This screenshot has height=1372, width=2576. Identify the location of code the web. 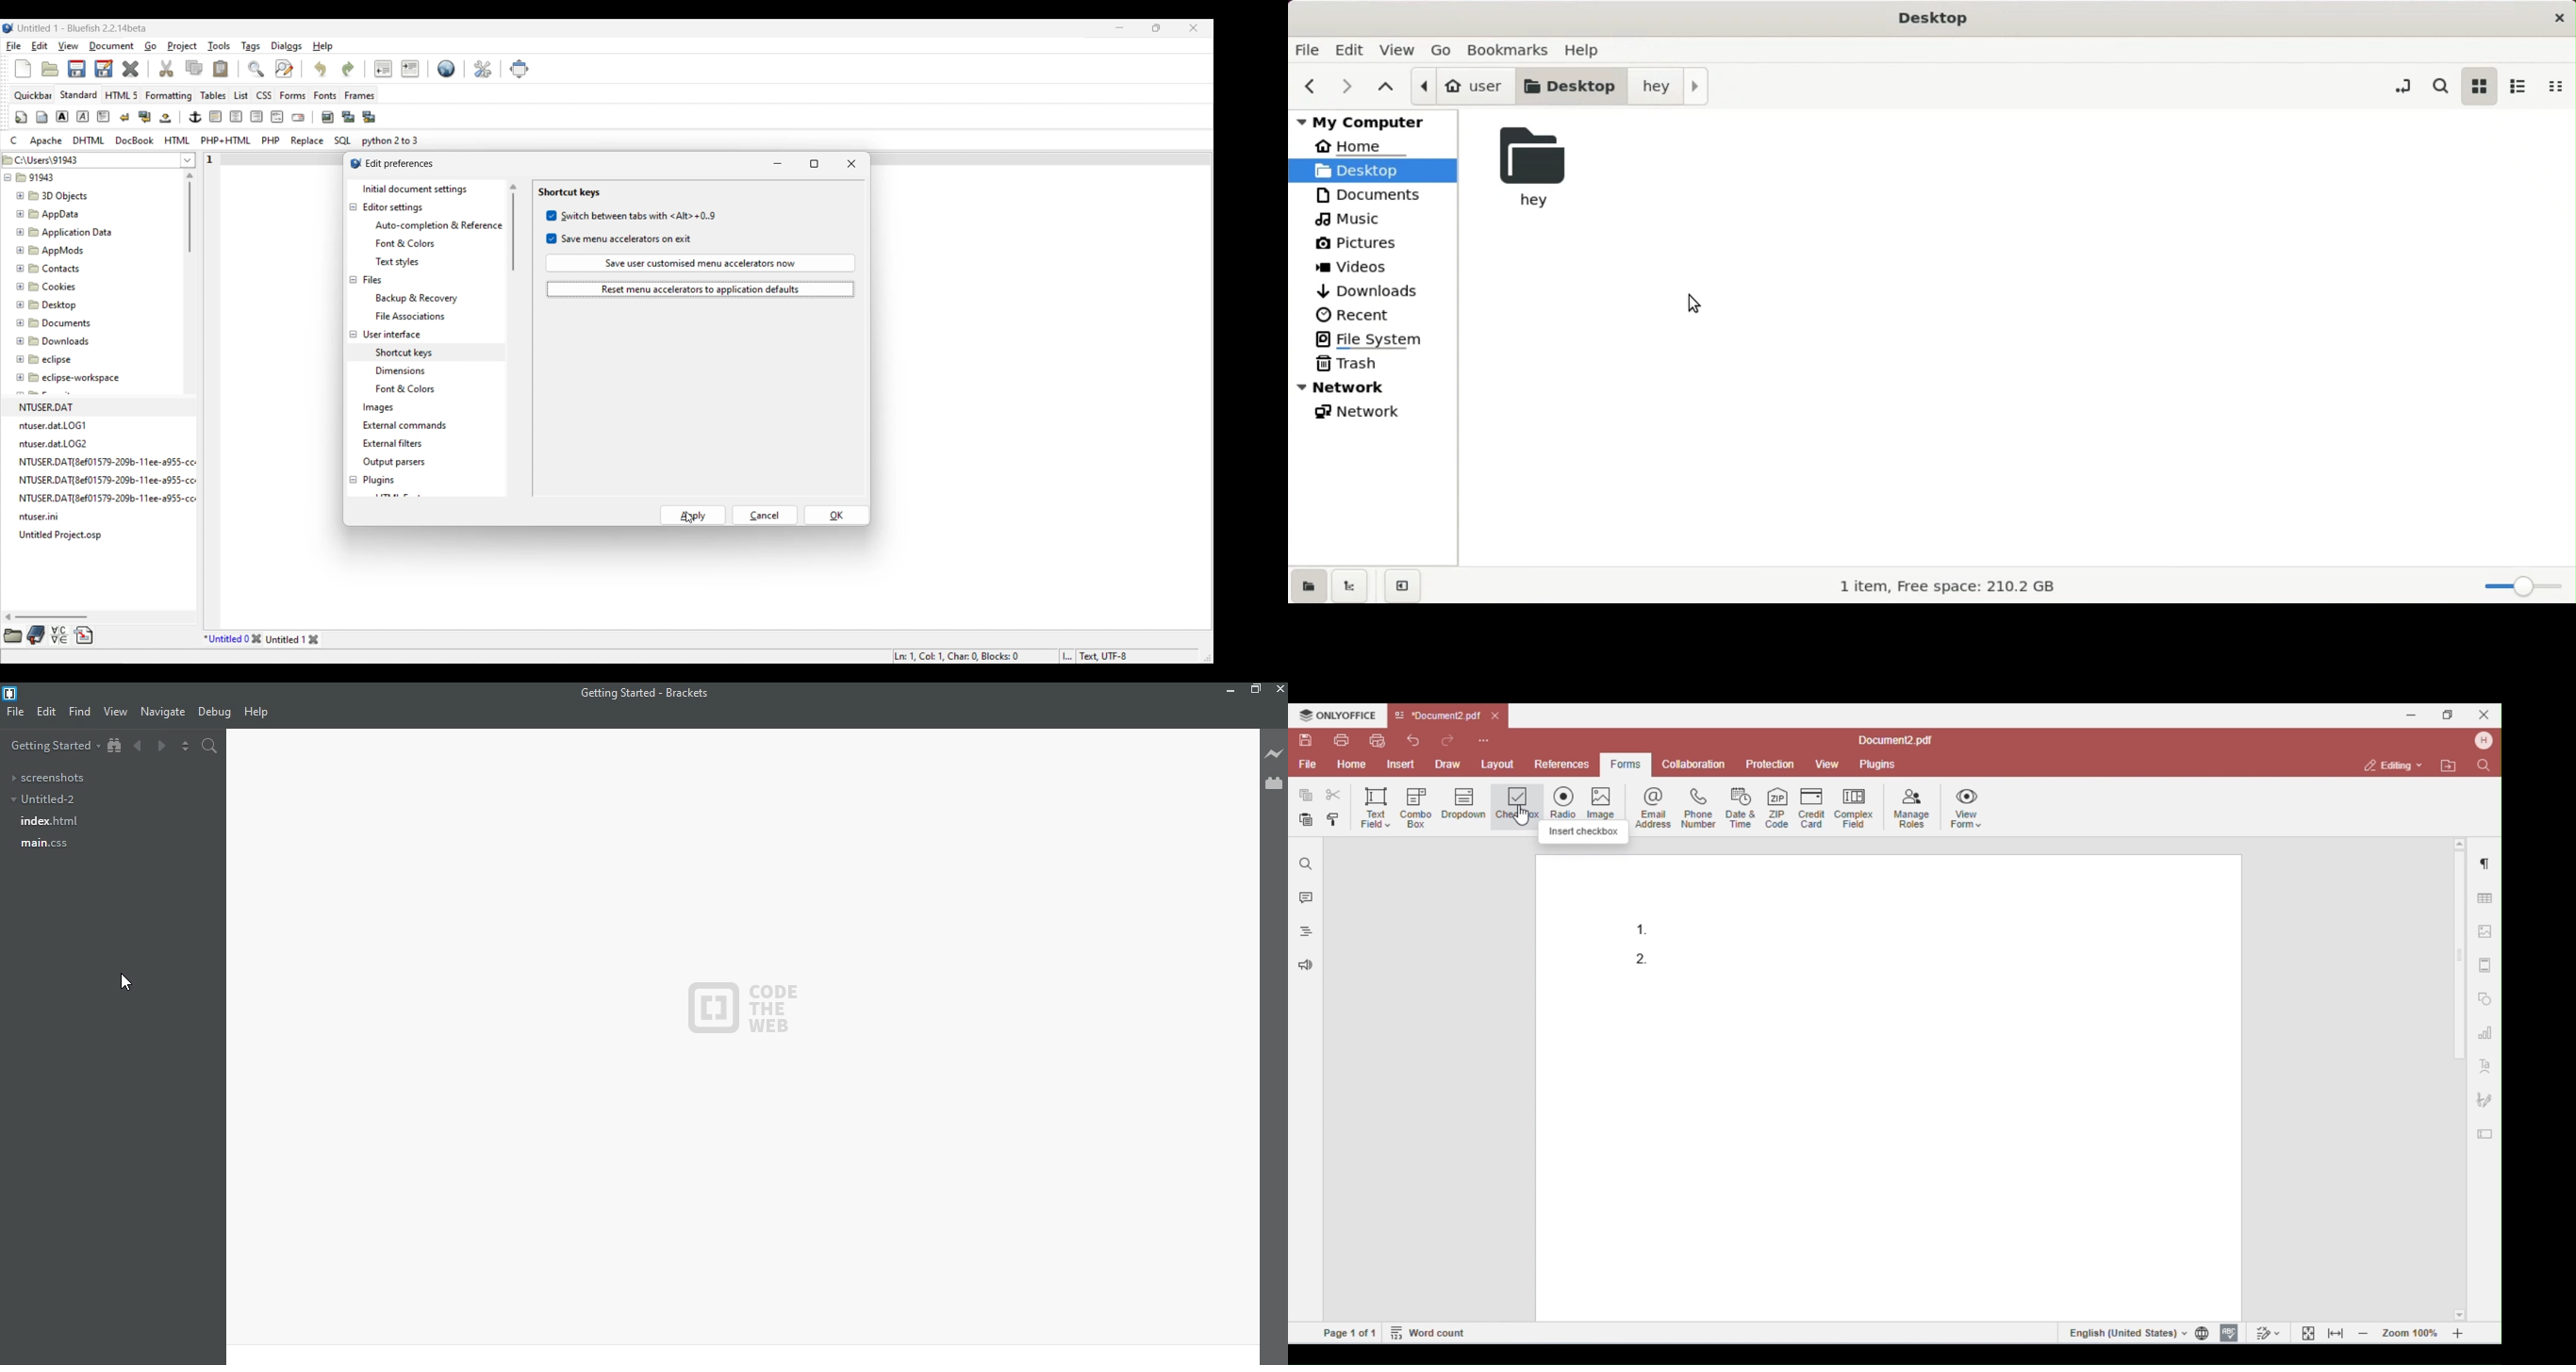
(745, 1007).